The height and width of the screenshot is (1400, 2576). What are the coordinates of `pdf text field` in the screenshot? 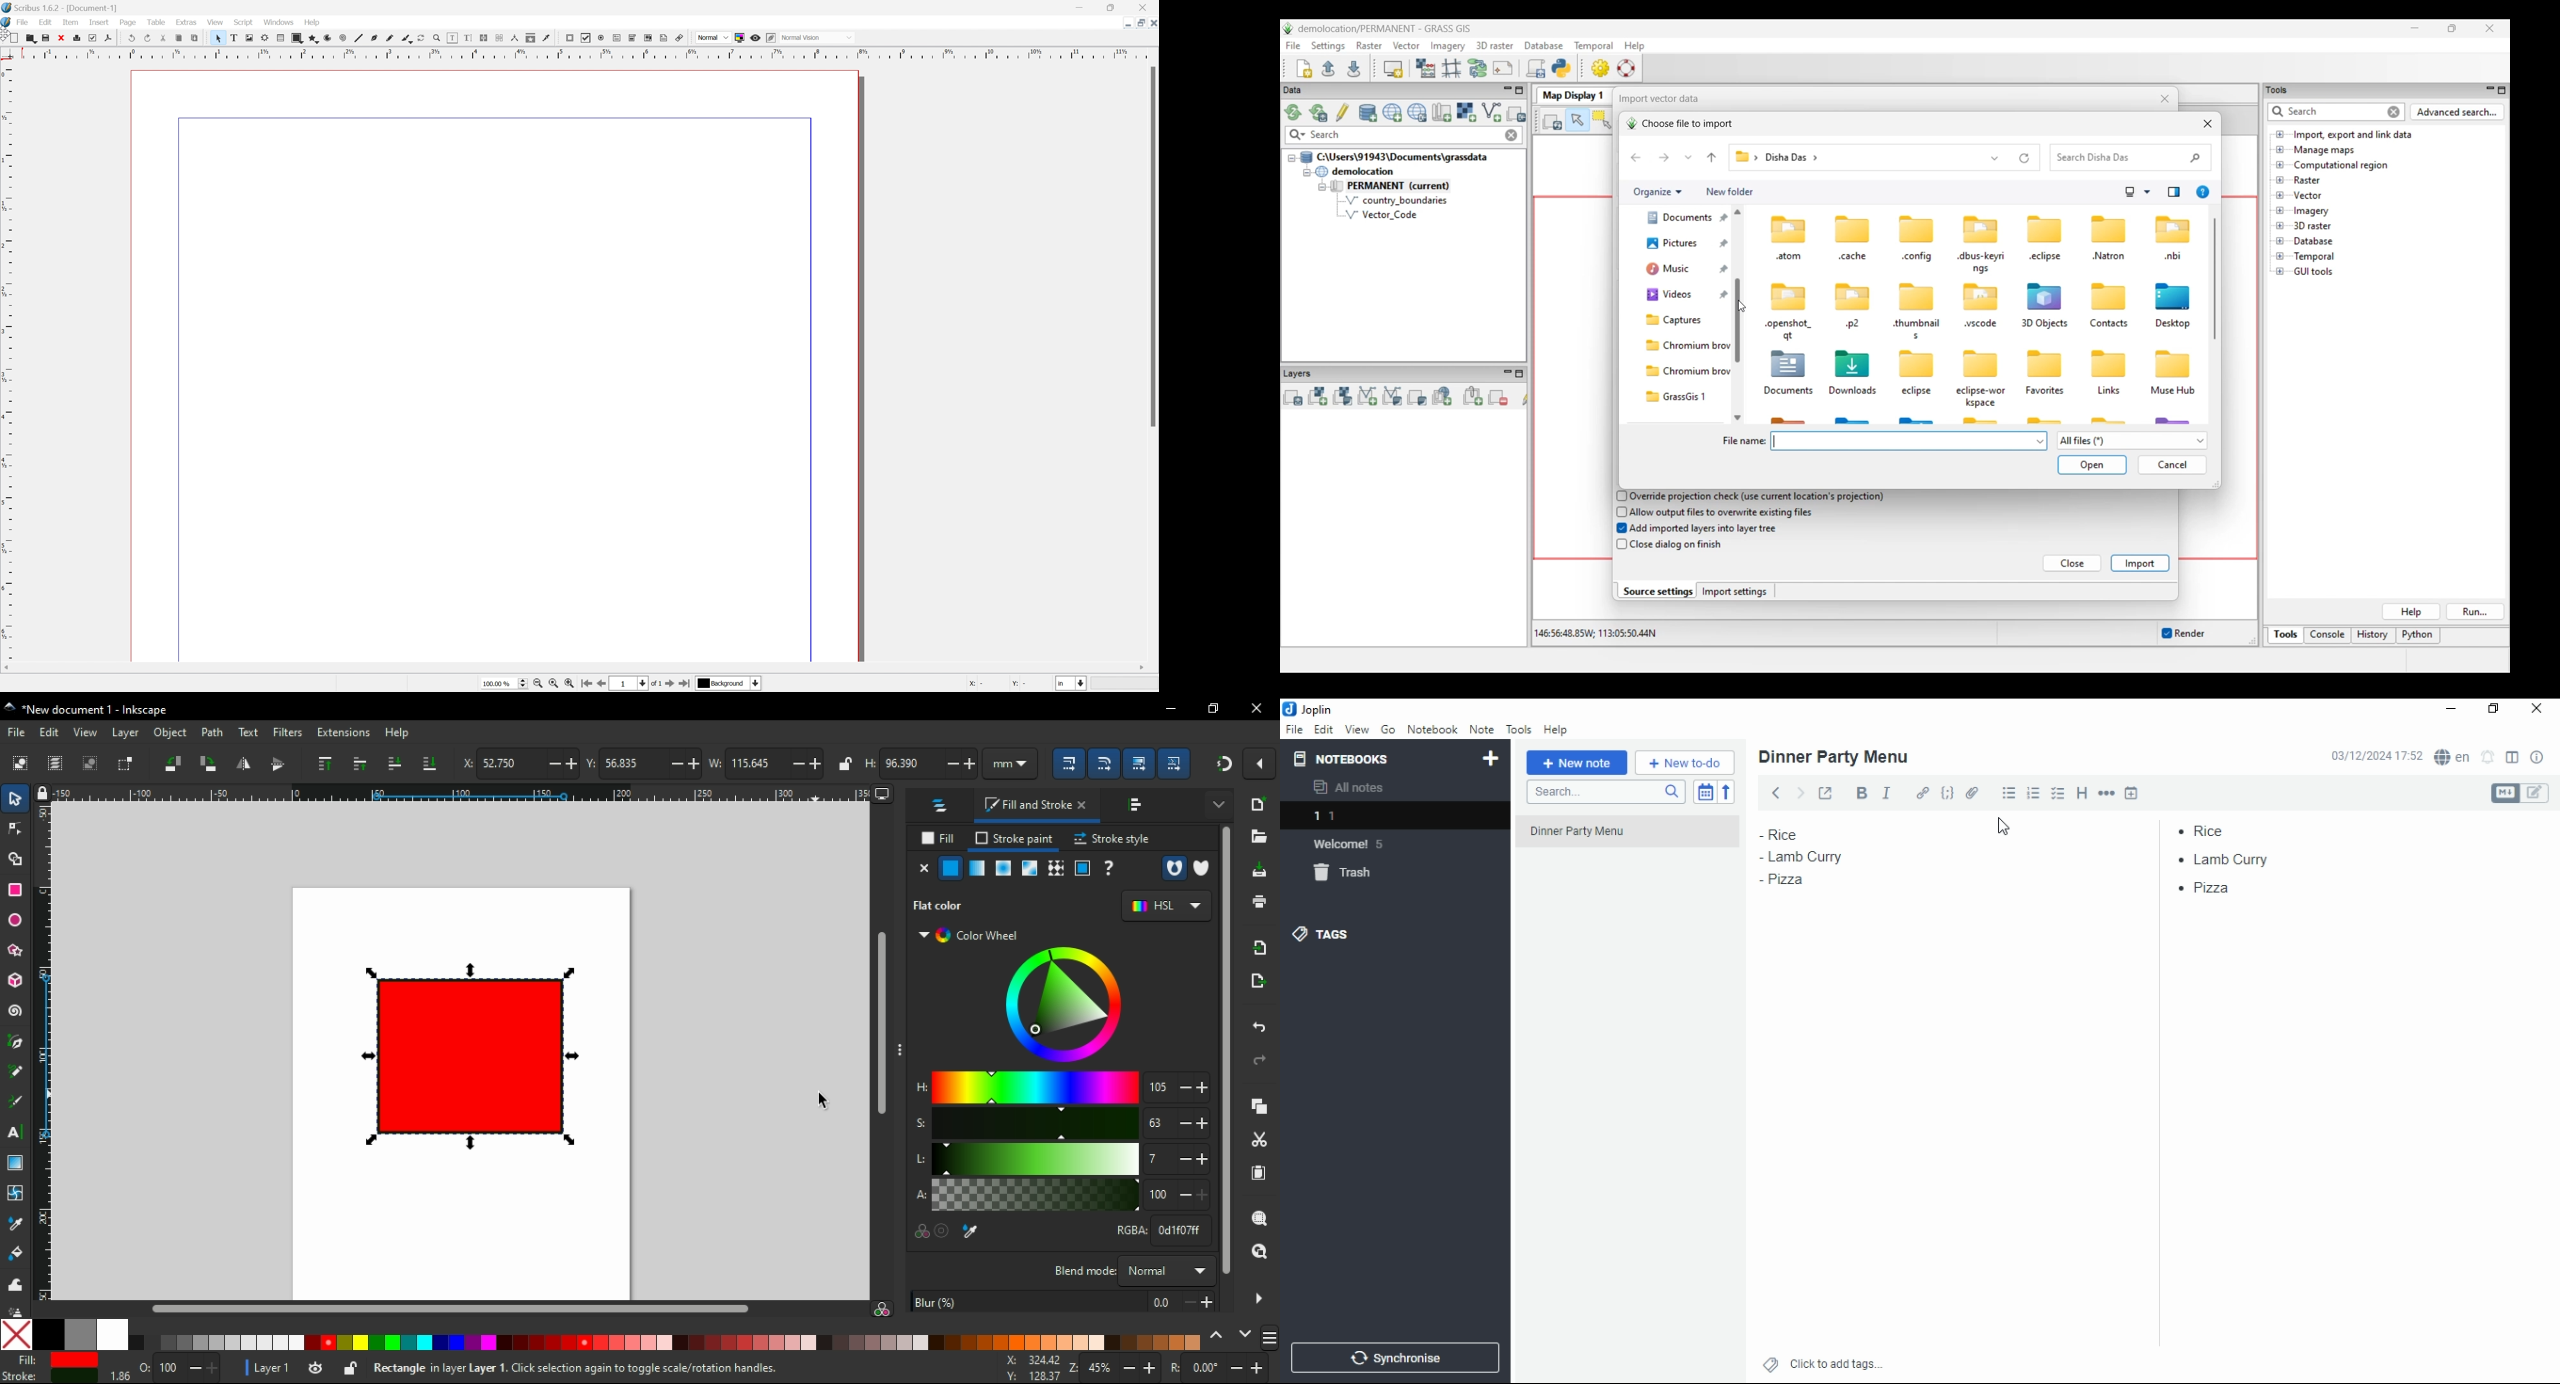 It's located at (616, 38).